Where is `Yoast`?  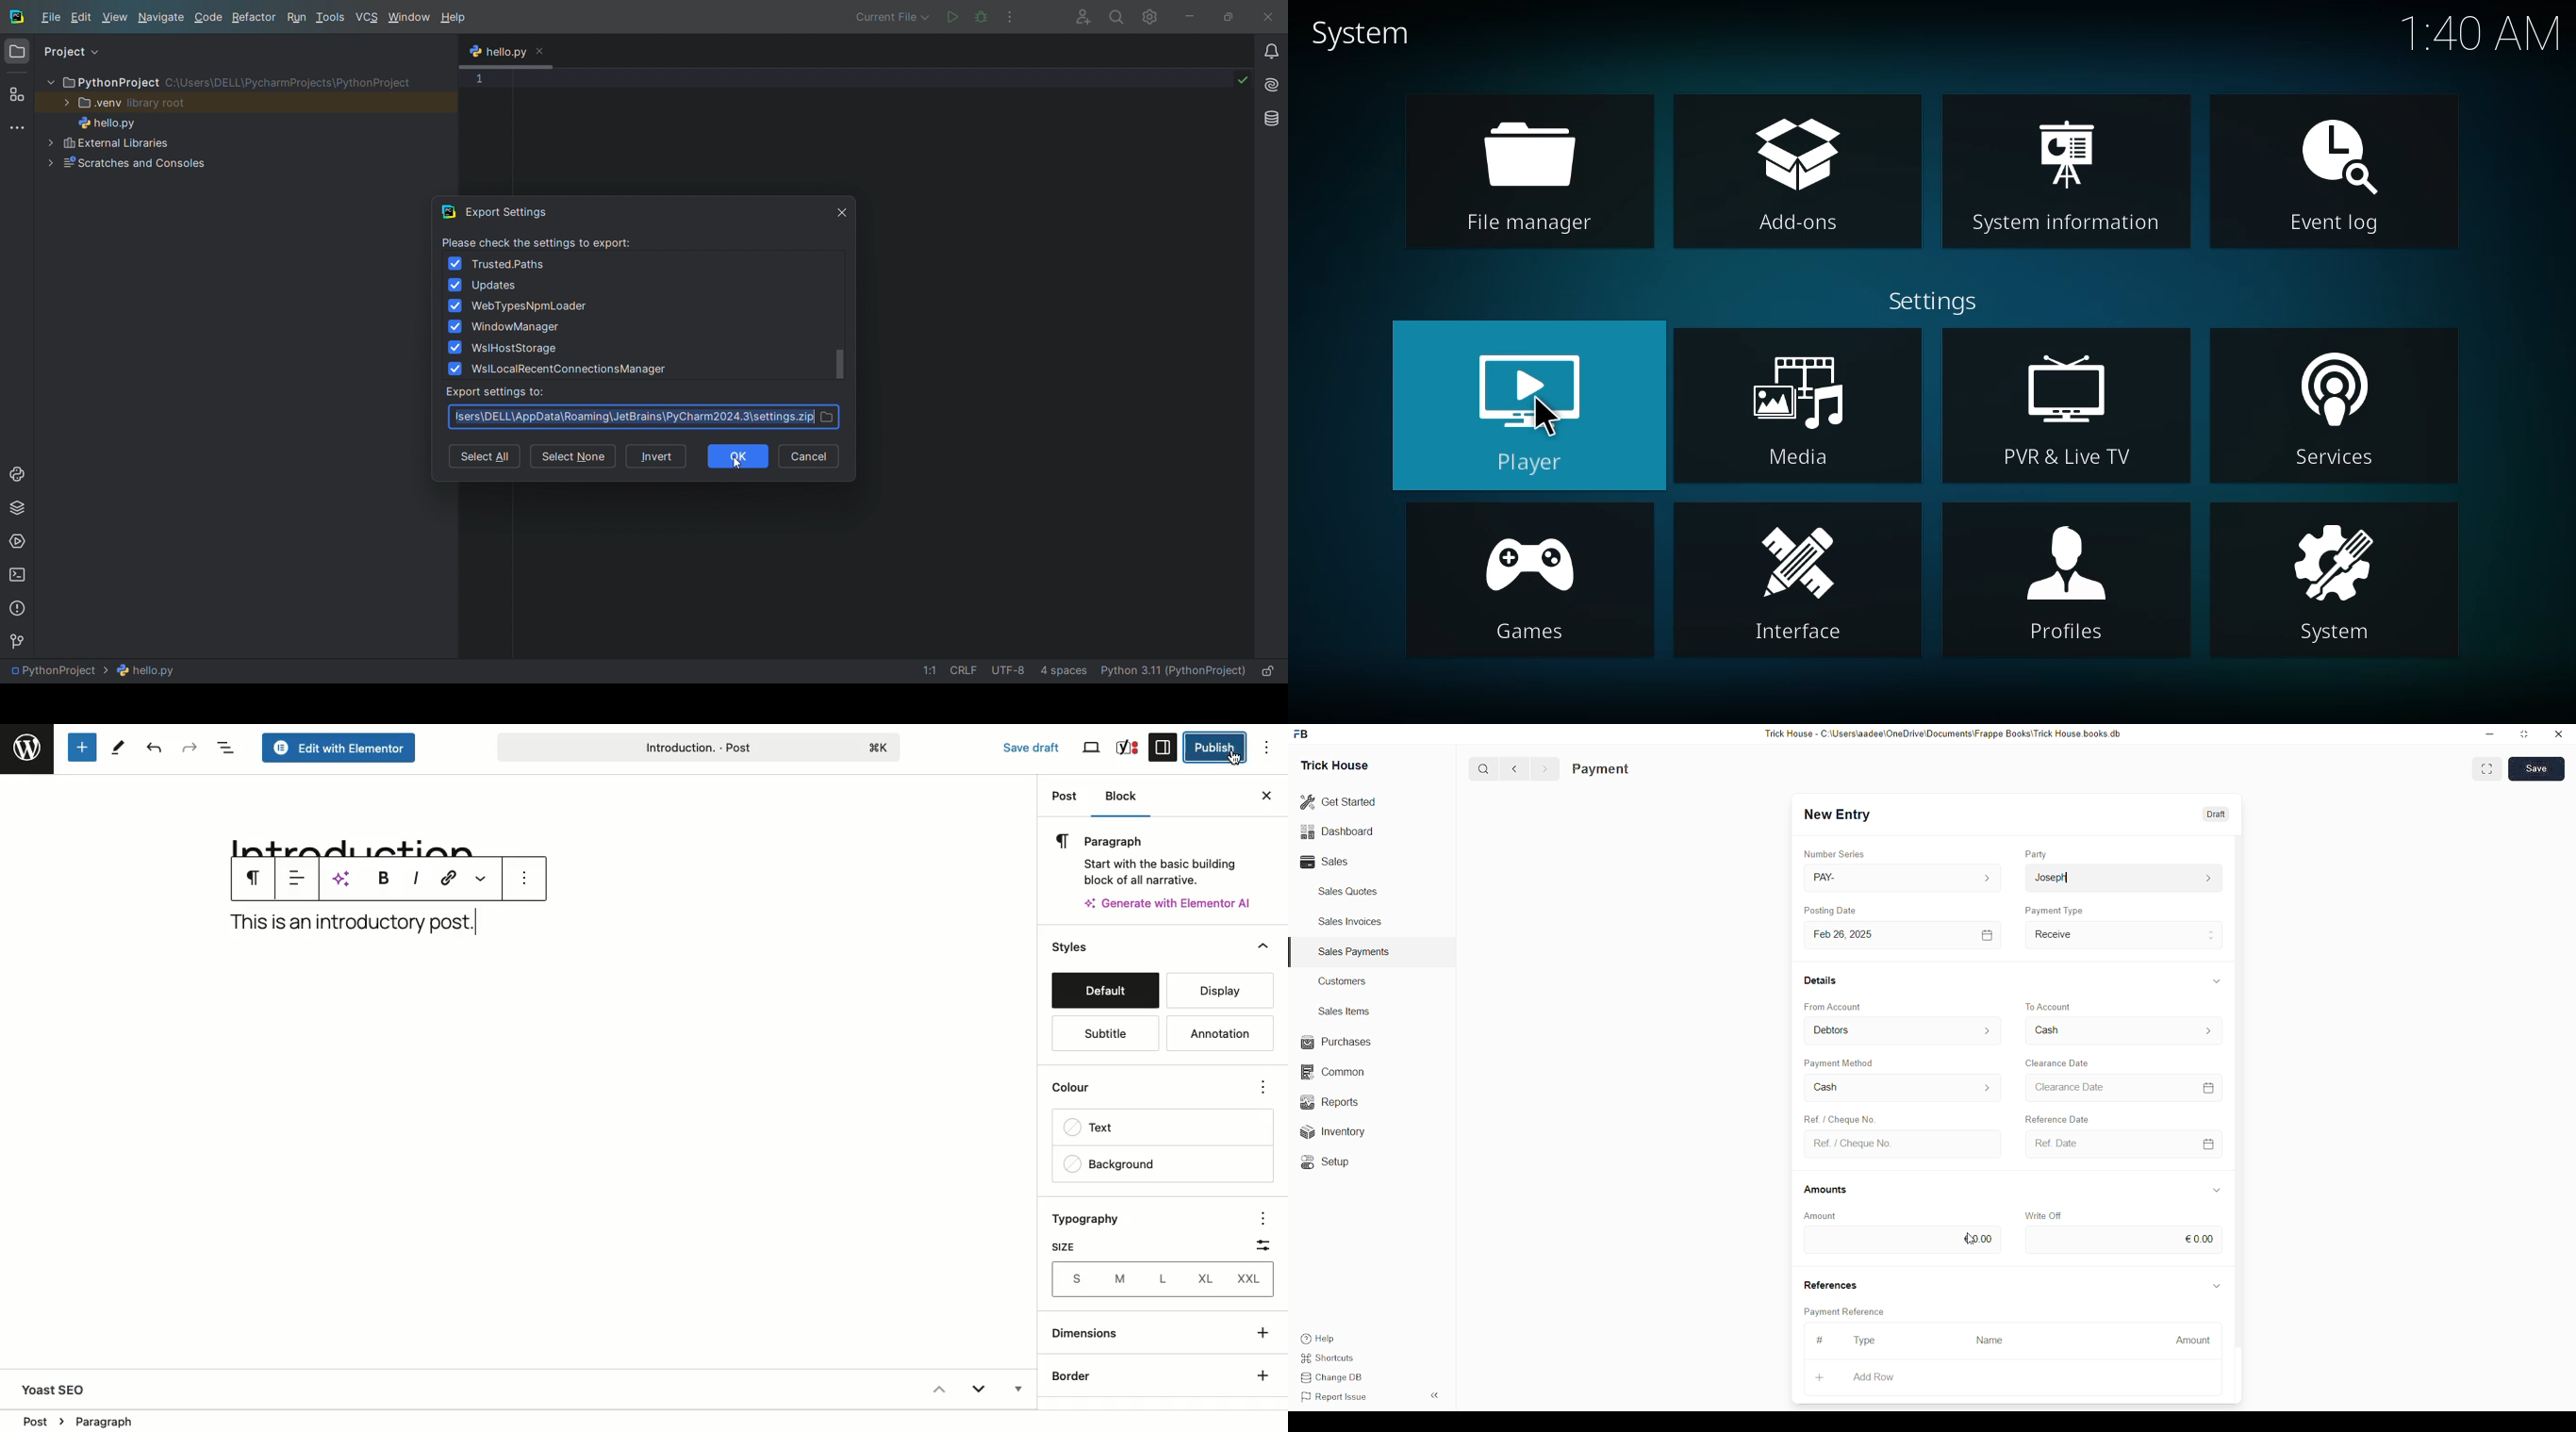 Yoast is located at coordinates (1126, 746).